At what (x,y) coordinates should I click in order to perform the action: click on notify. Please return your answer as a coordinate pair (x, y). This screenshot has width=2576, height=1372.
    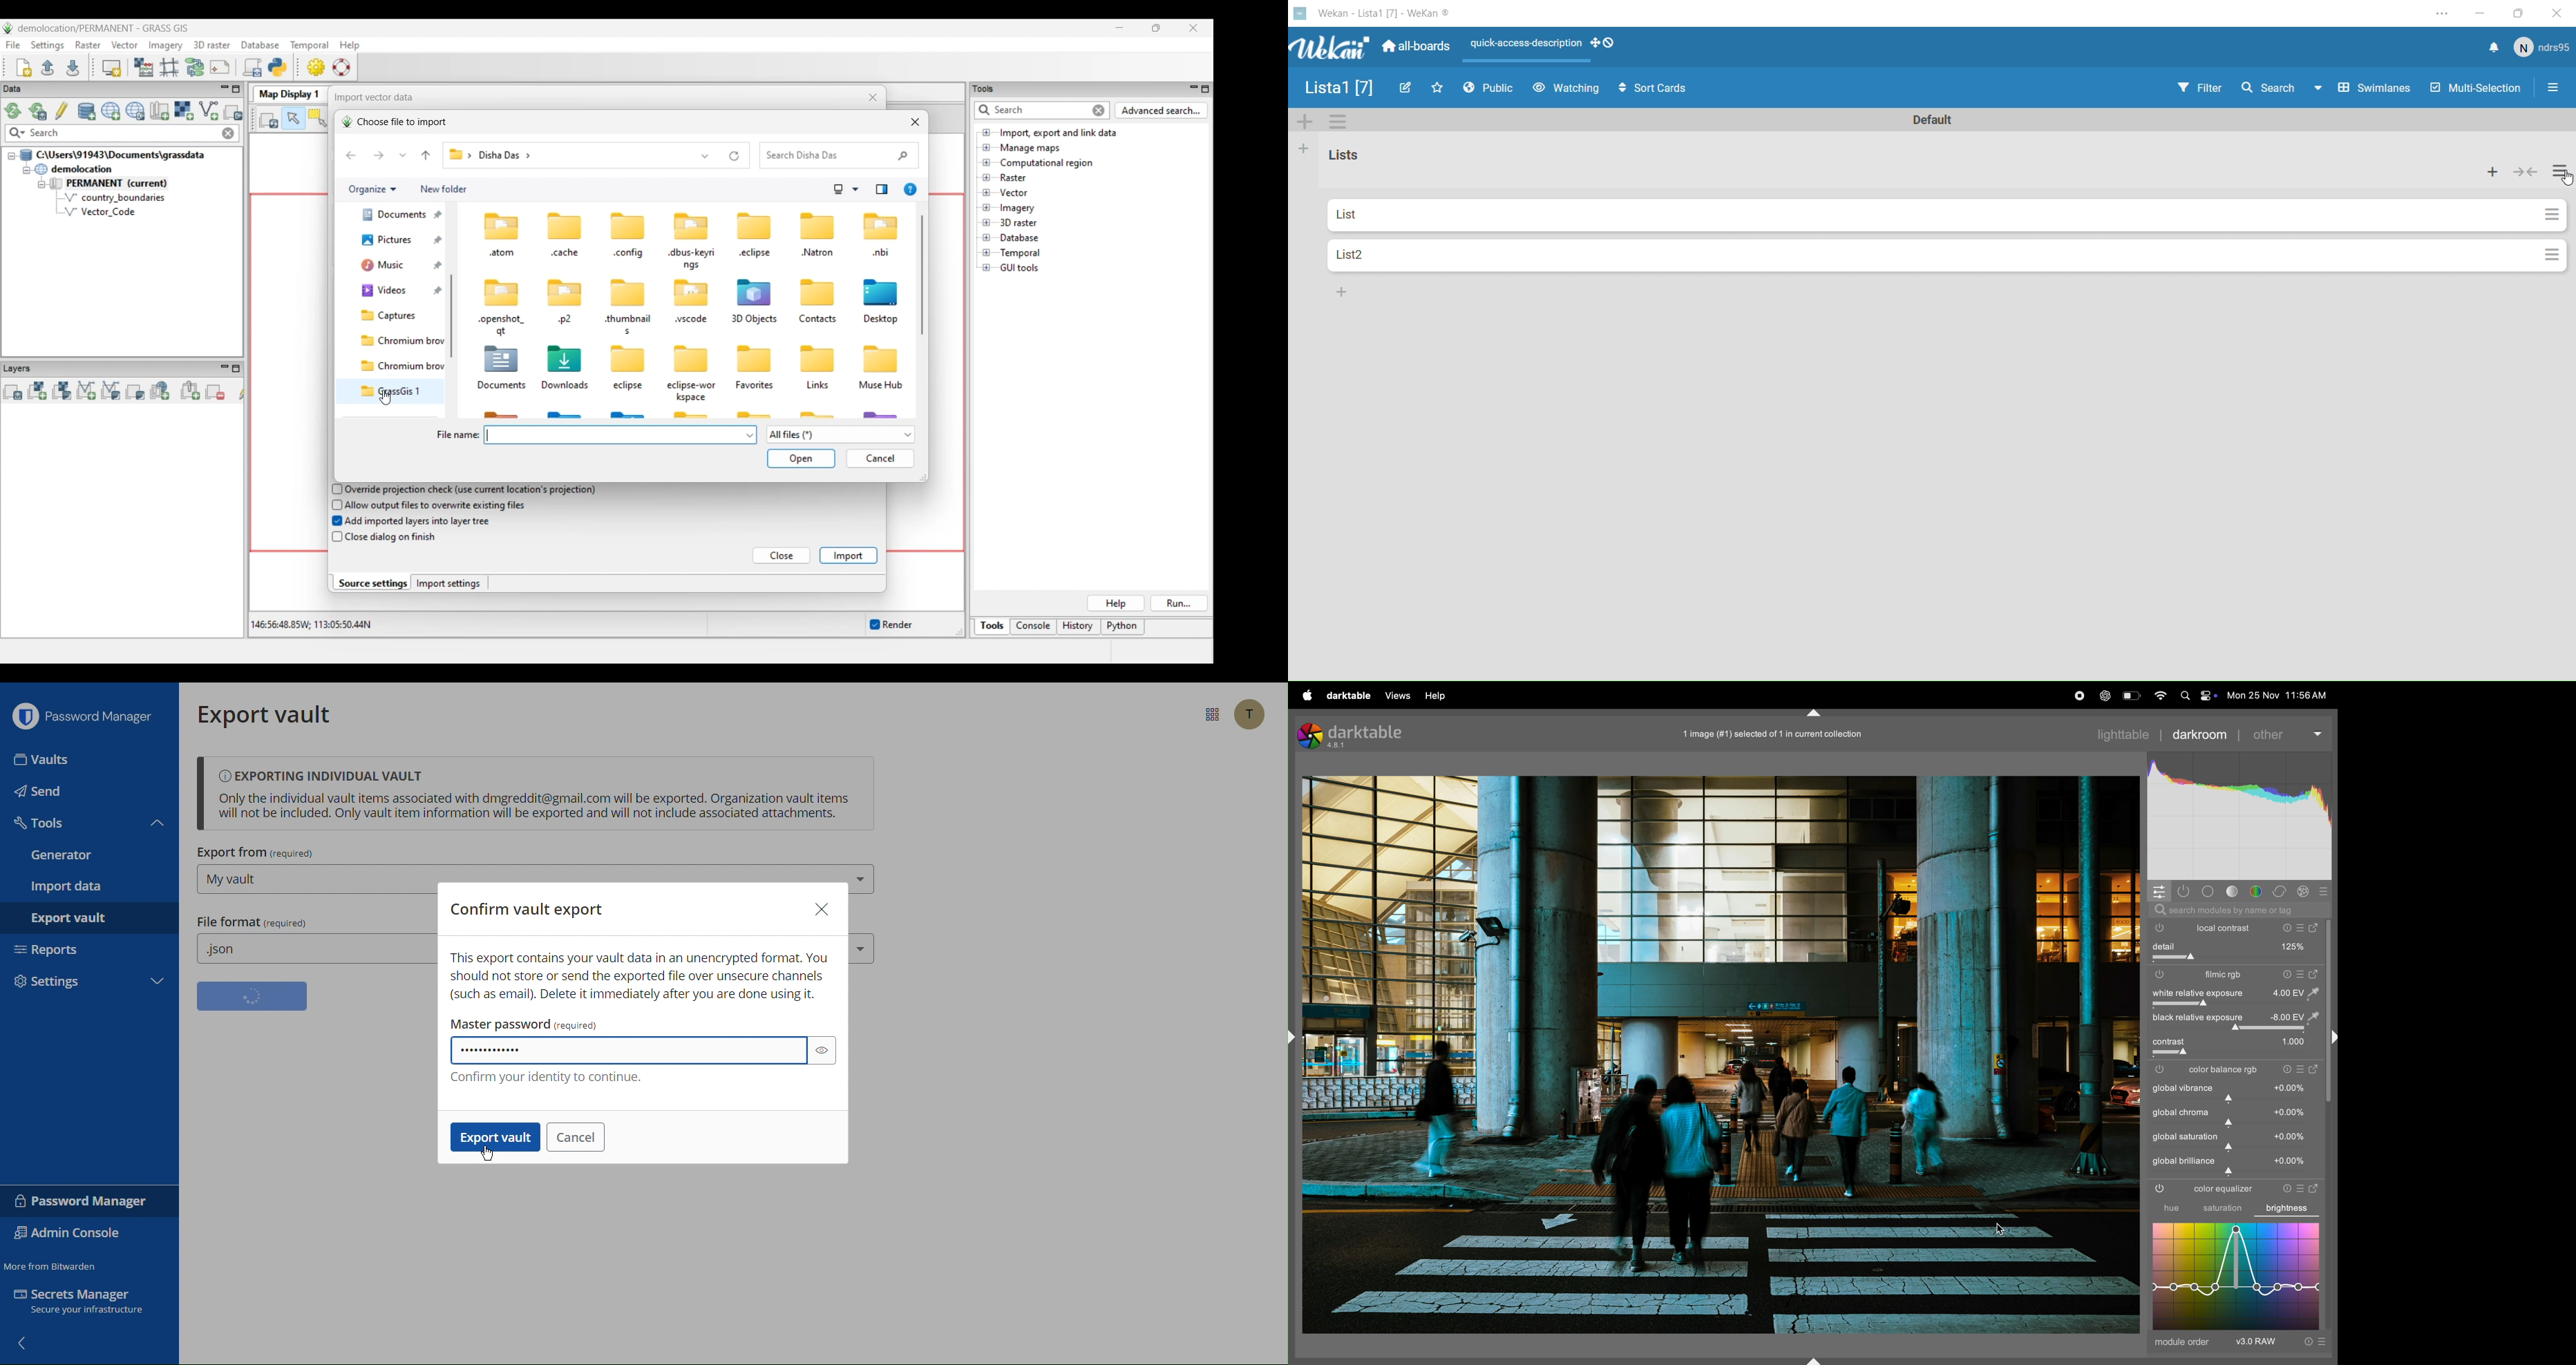
    Looking at the image, I should click on (2493, 52).